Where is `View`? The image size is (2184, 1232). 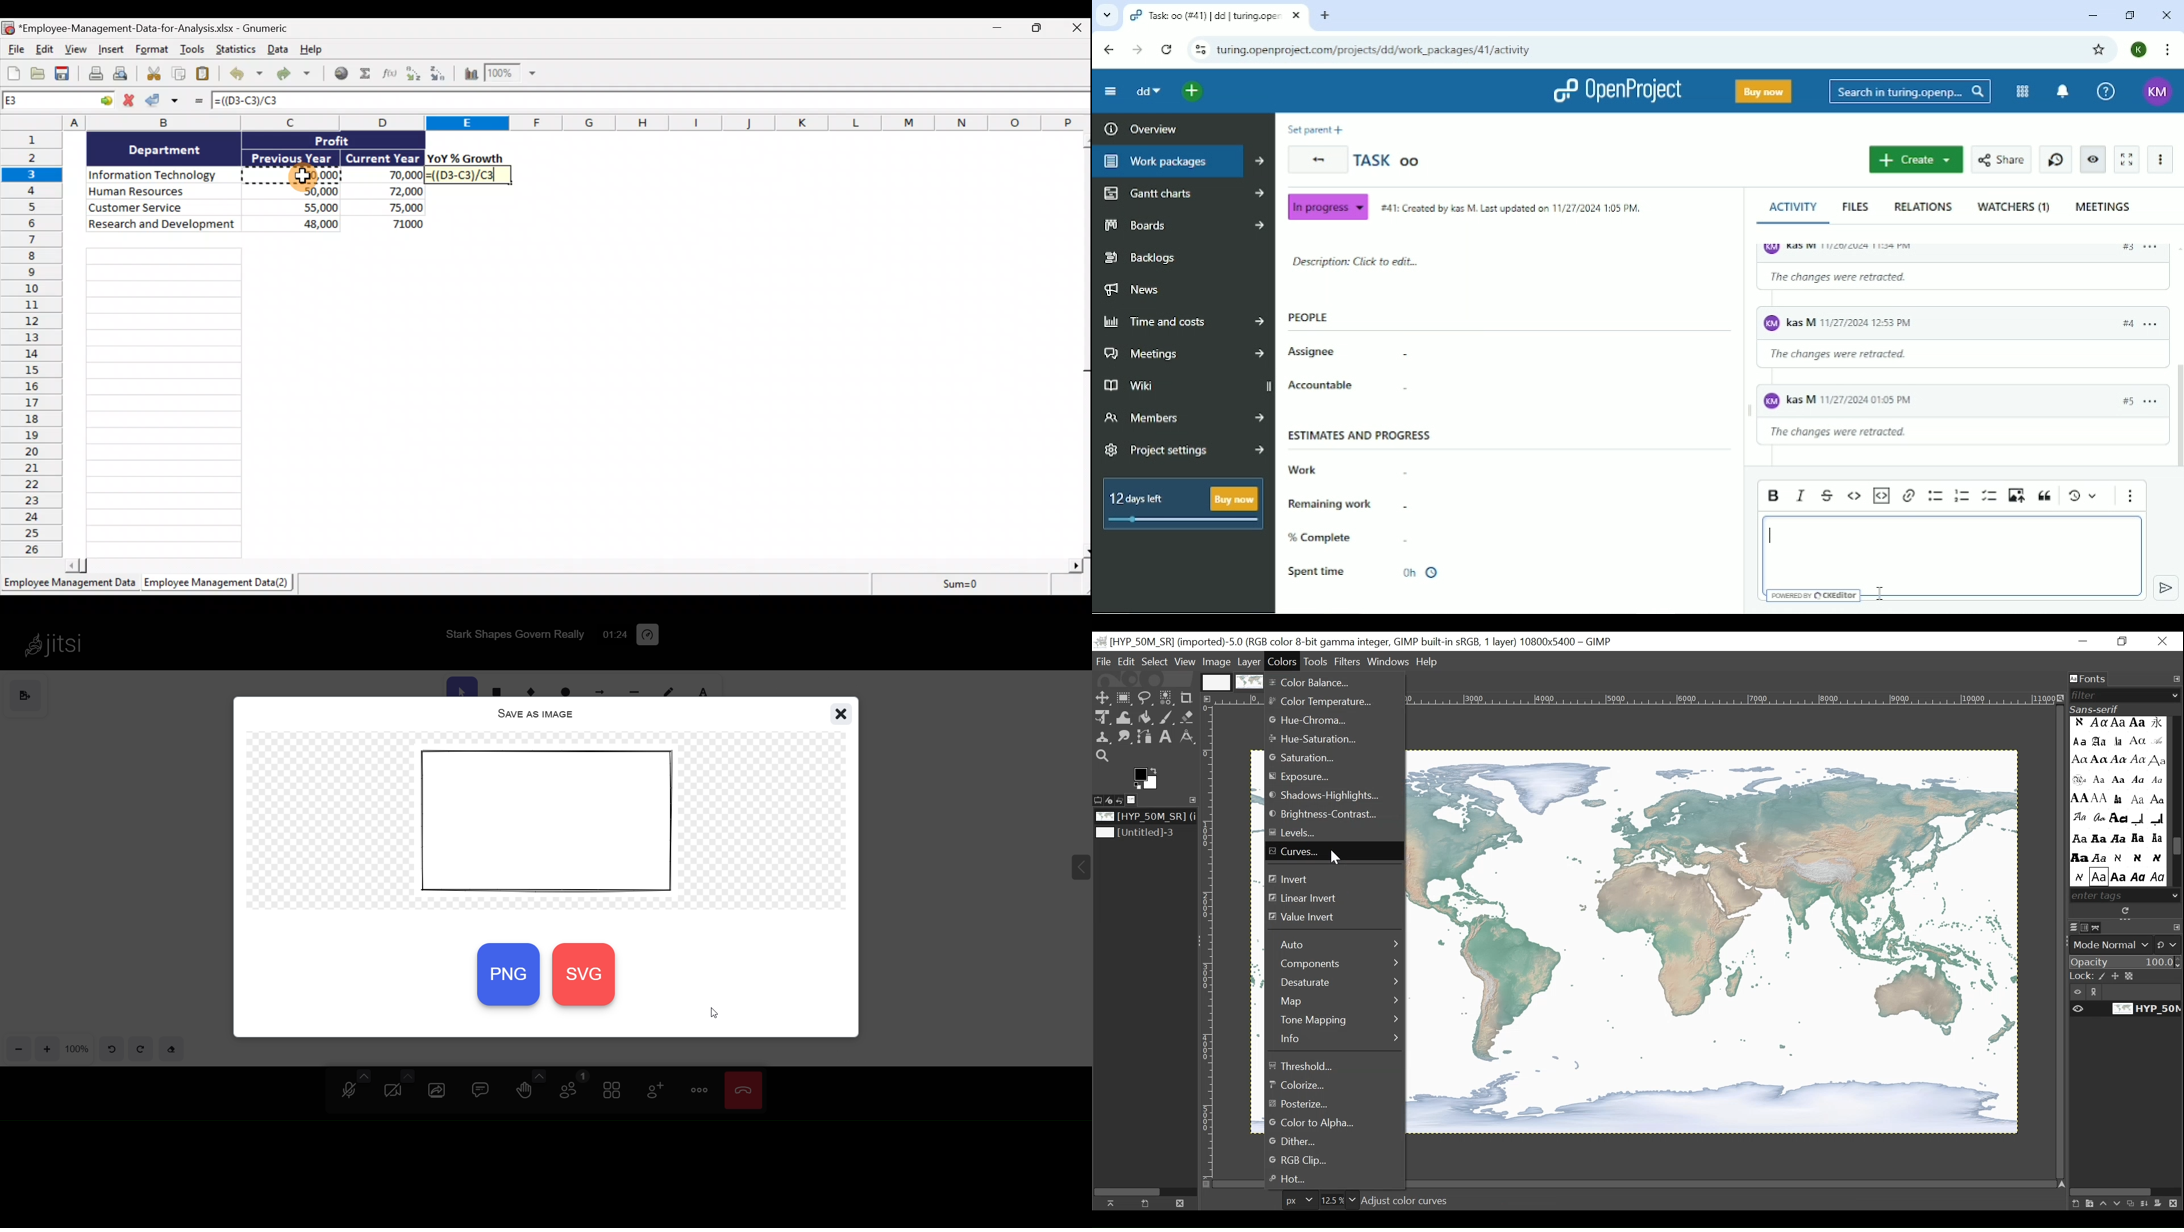 View is located at coordinates (1185, 662).